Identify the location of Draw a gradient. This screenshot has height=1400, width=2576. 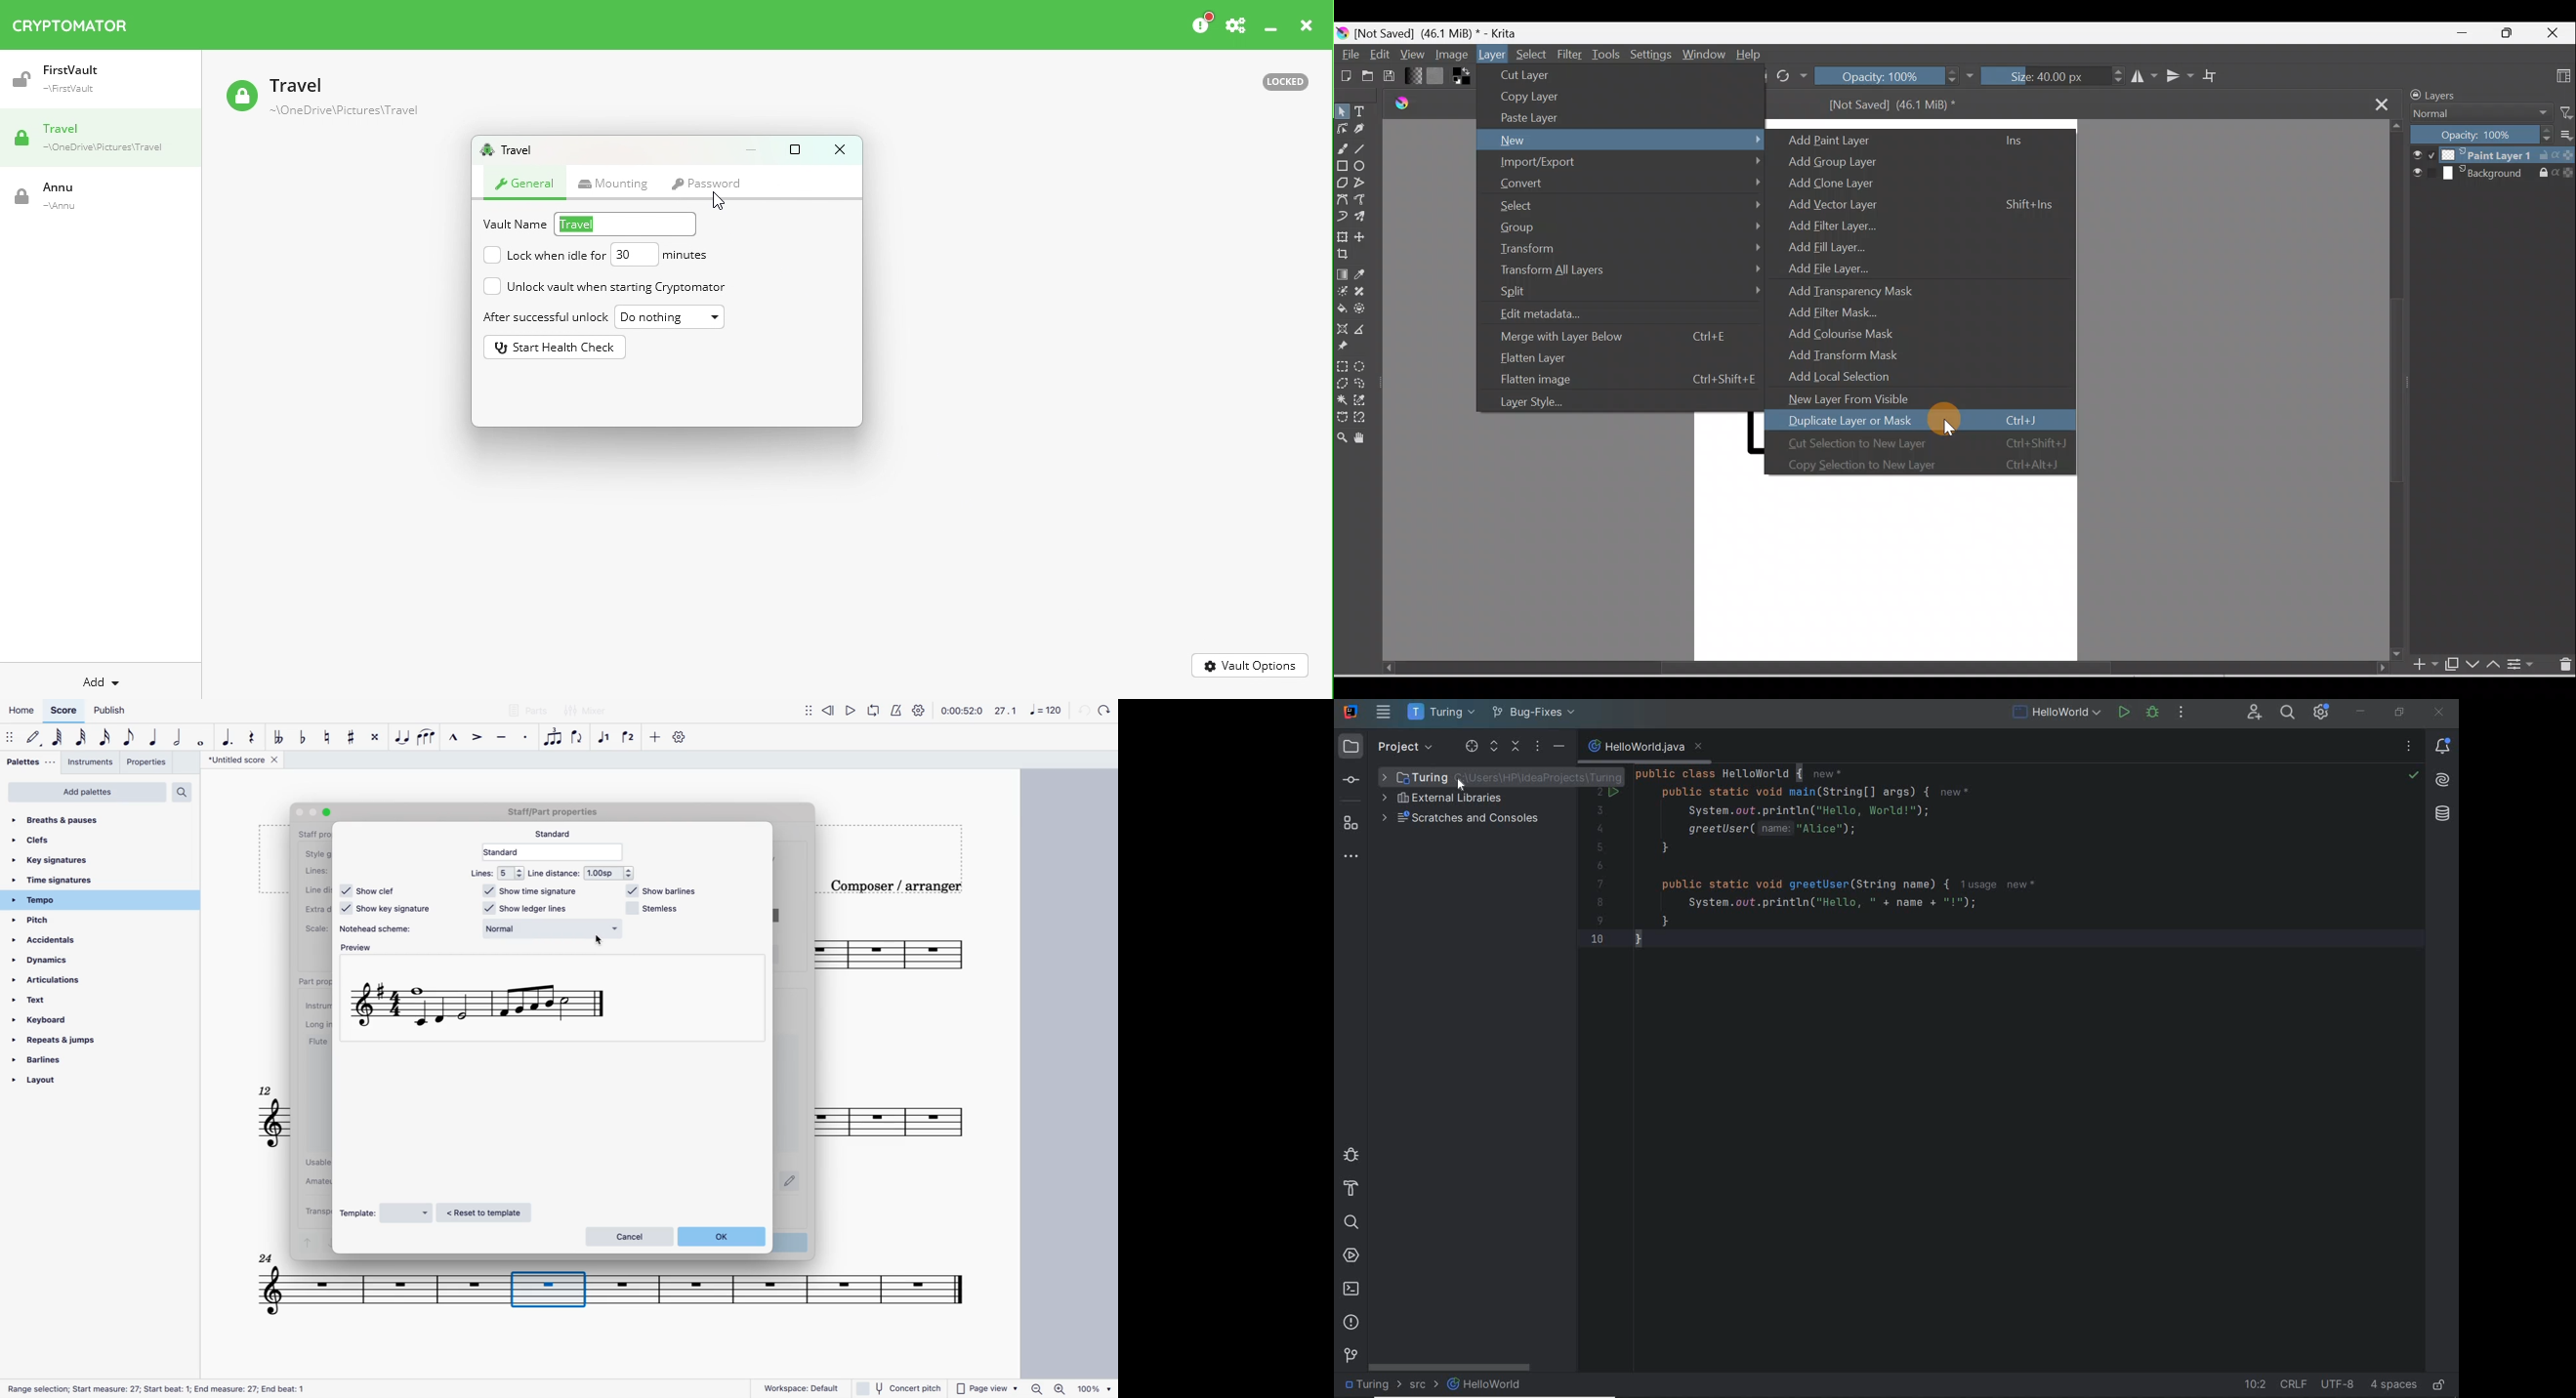
(1343, 275).